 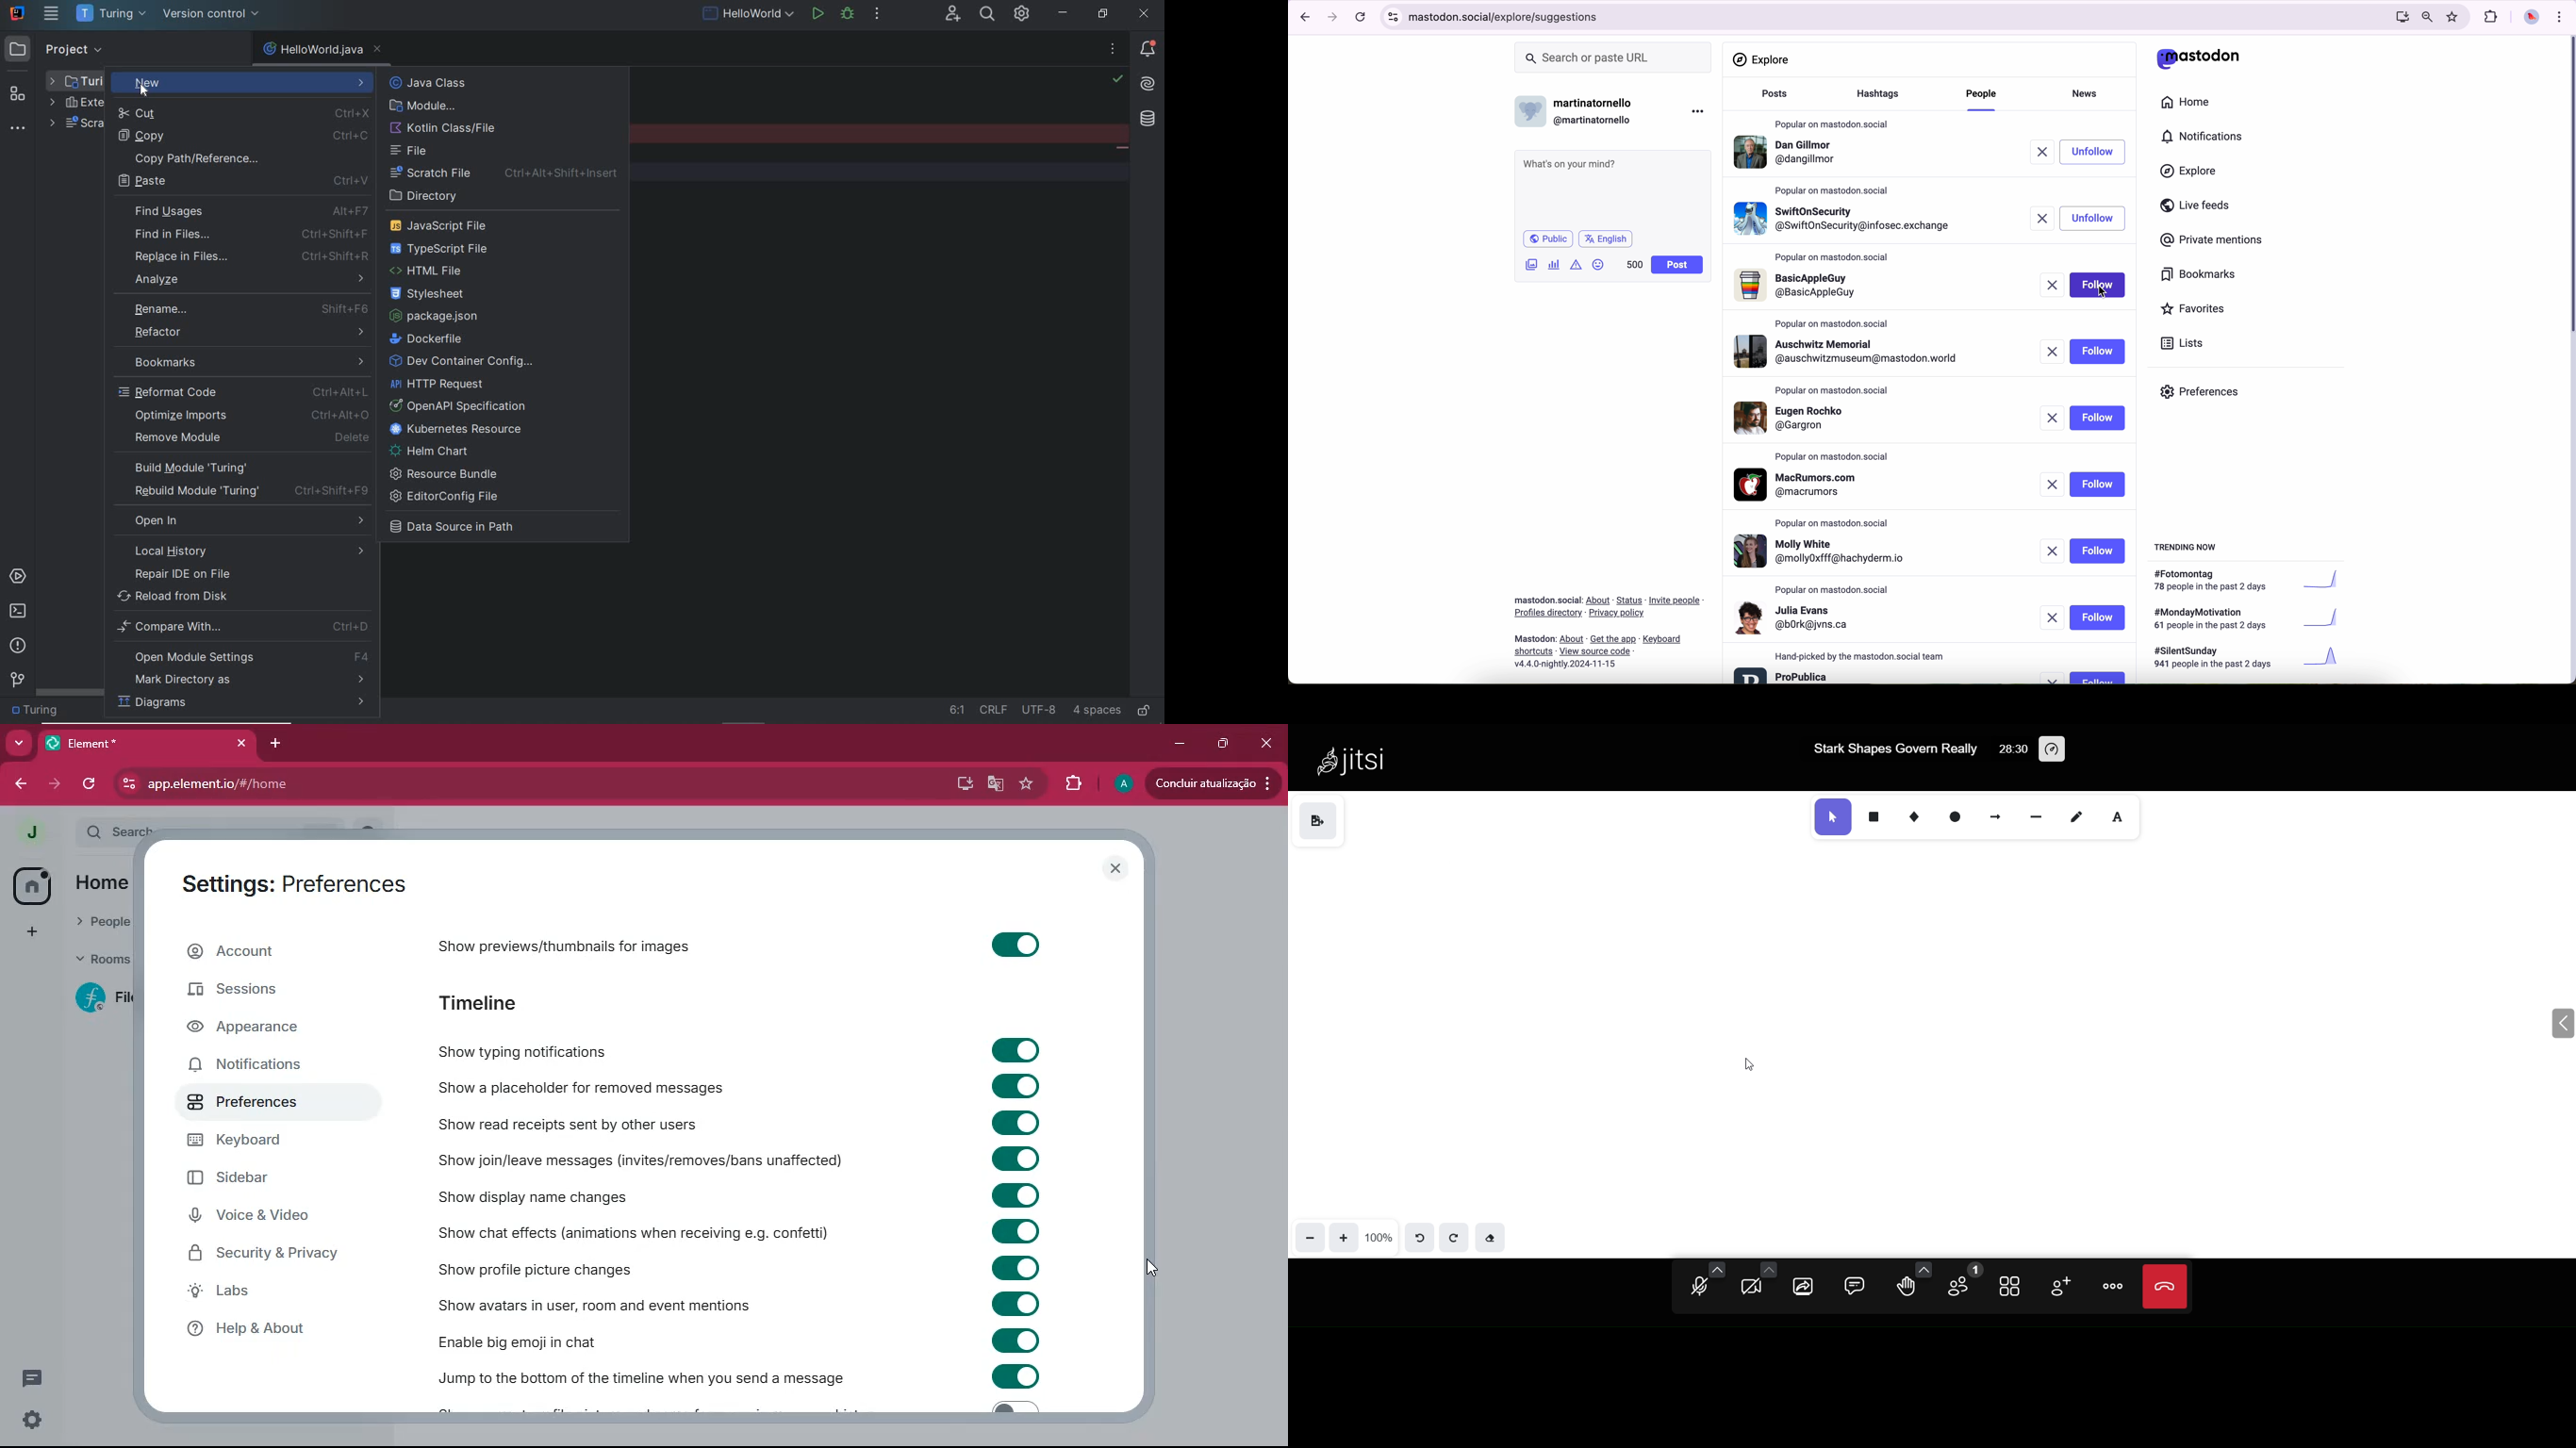 I want to click on previewsshow previews/thumbnails for images, so click(x=602, y=944).